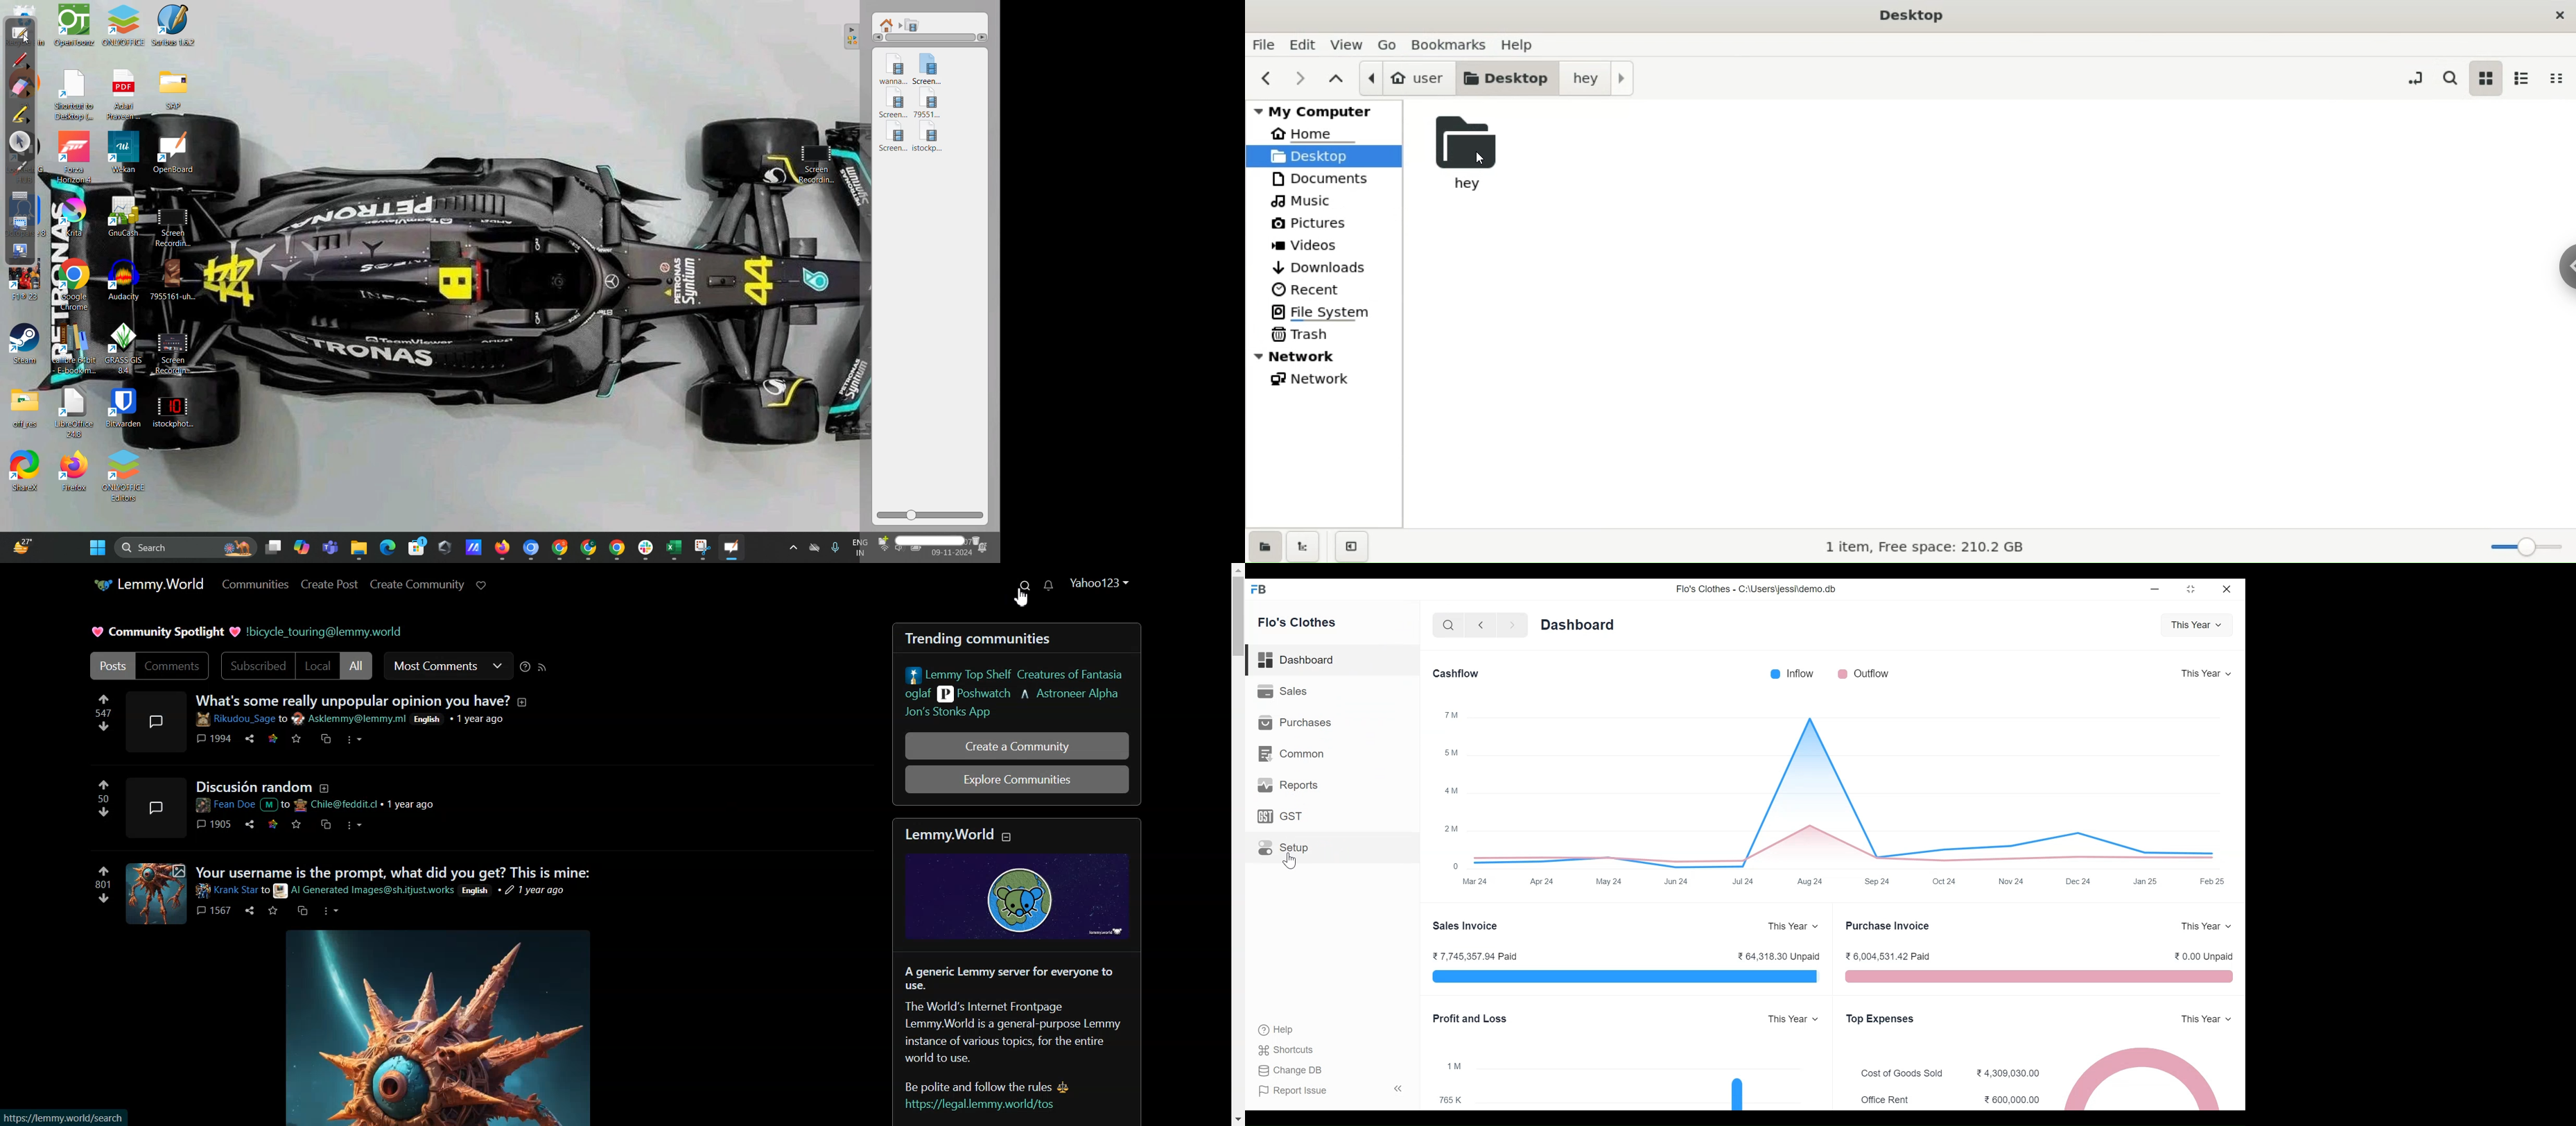 This screenshot has width=2576, height=1148. I want to click on Upvotes and downvotes, so click(104, 886).